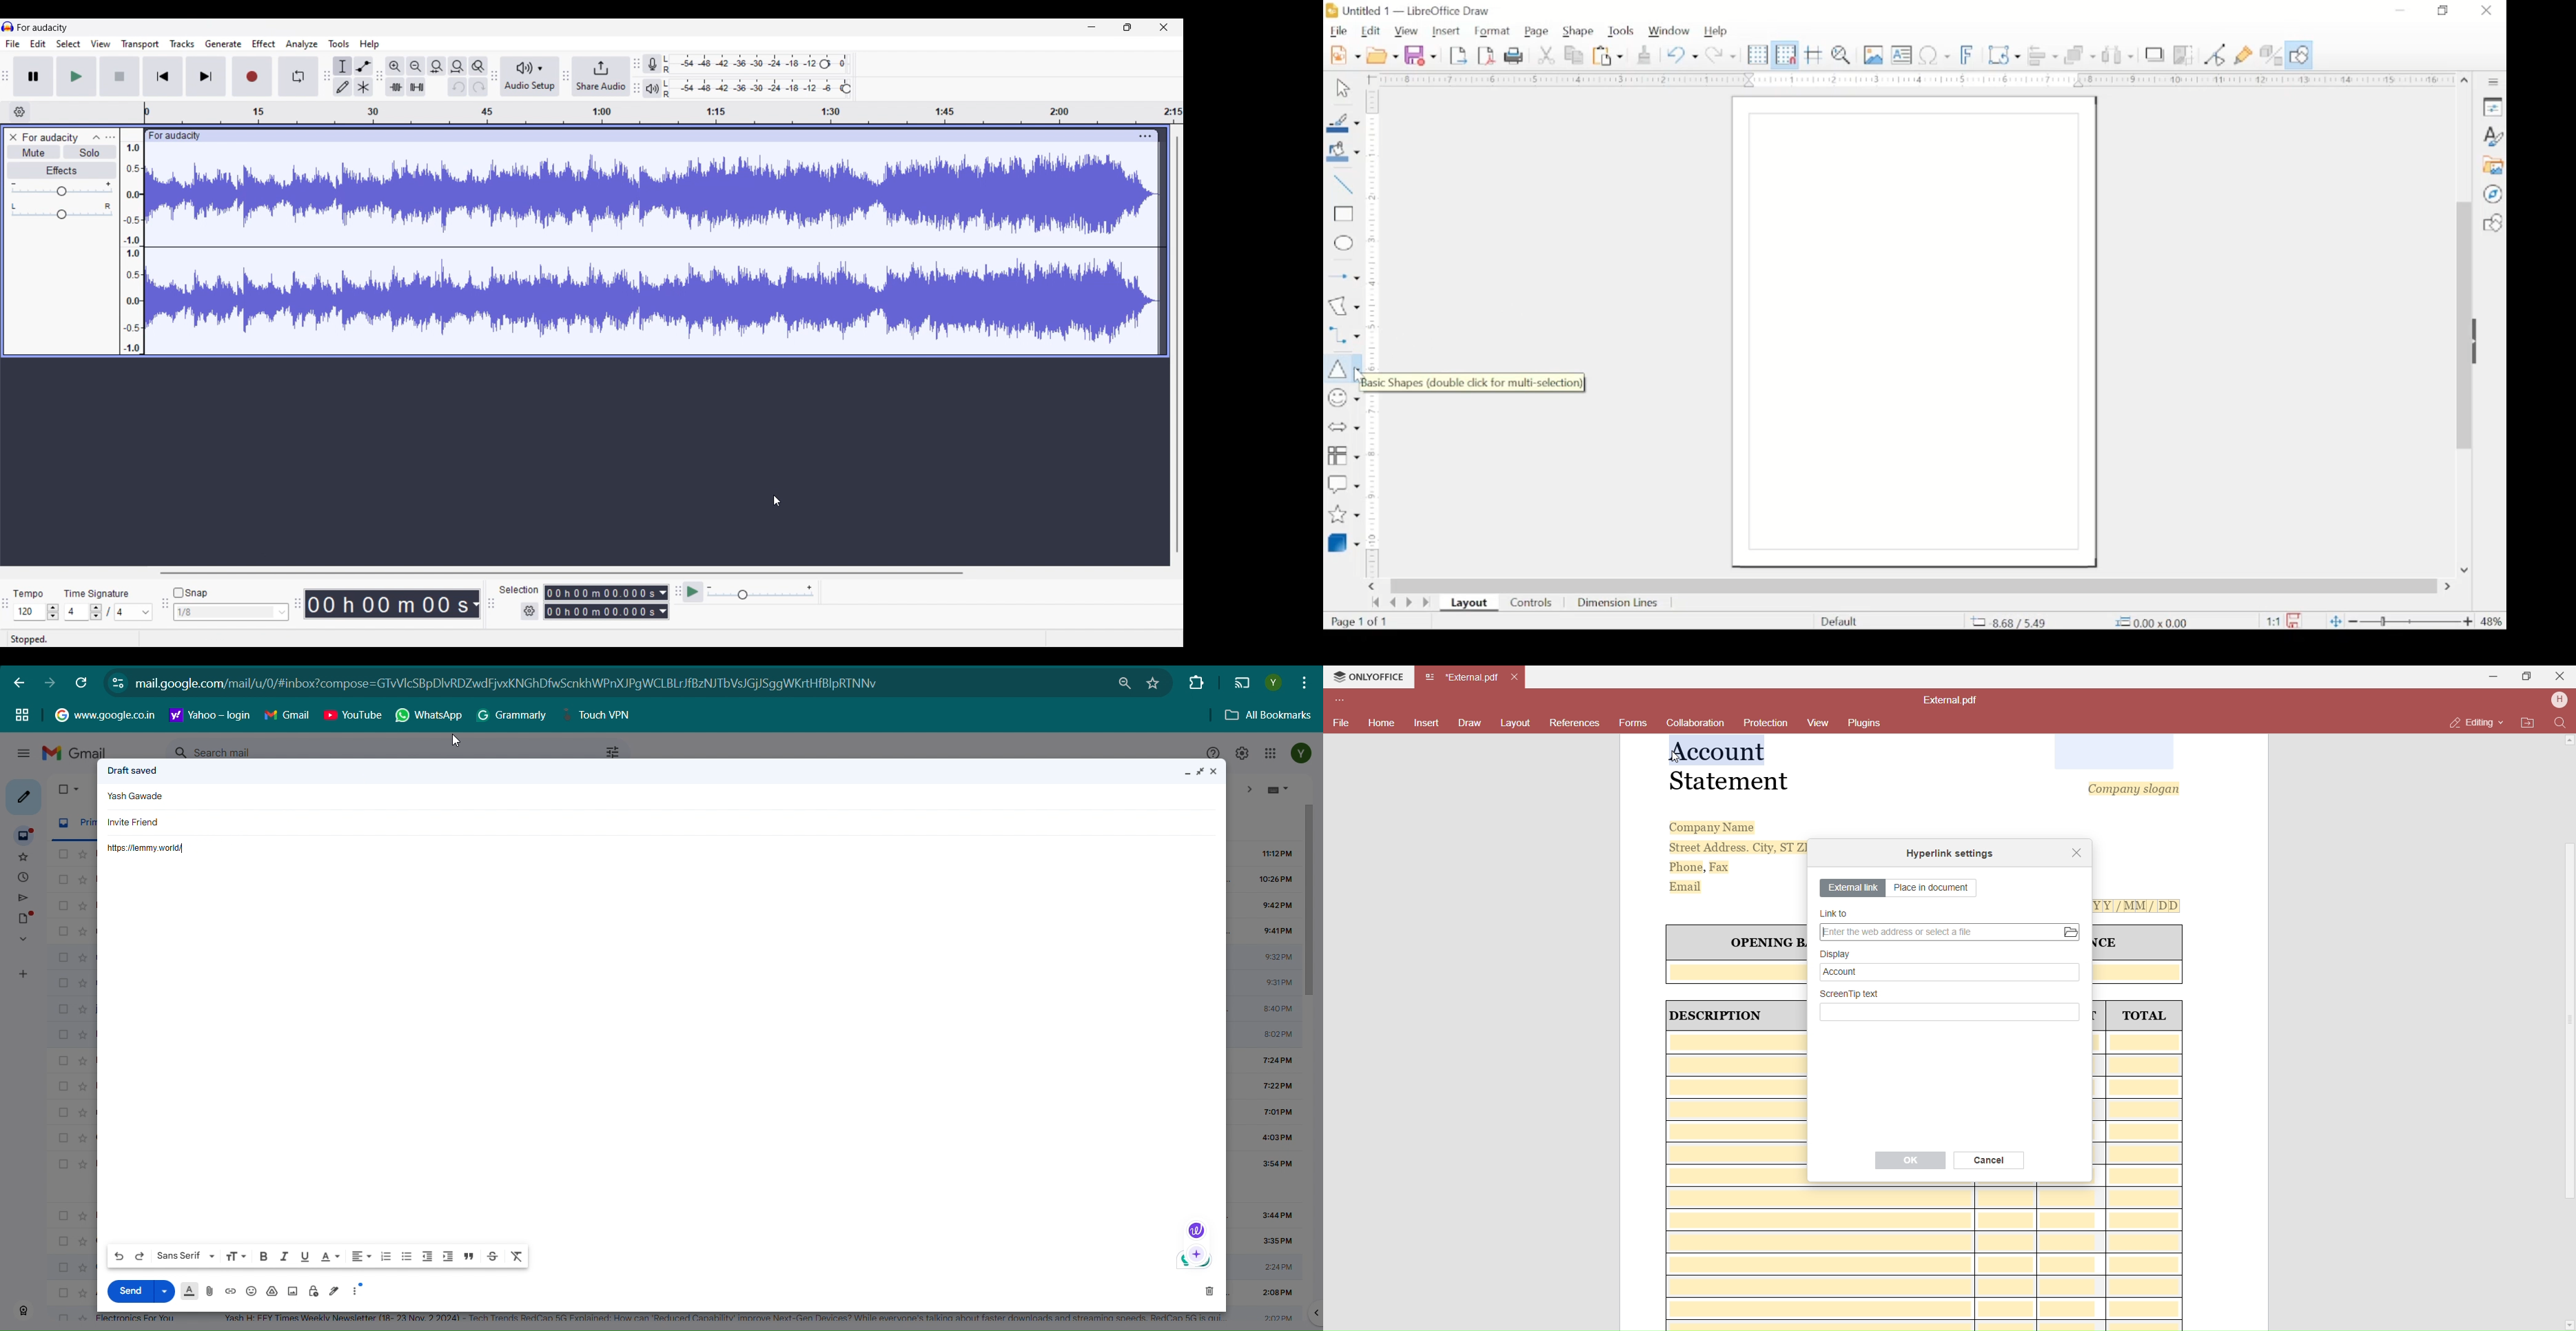 This screenshot has width=2576, height=1344. Describe the element at coordinates (1621, 31) in the screenshot. I see `tools` at that location.